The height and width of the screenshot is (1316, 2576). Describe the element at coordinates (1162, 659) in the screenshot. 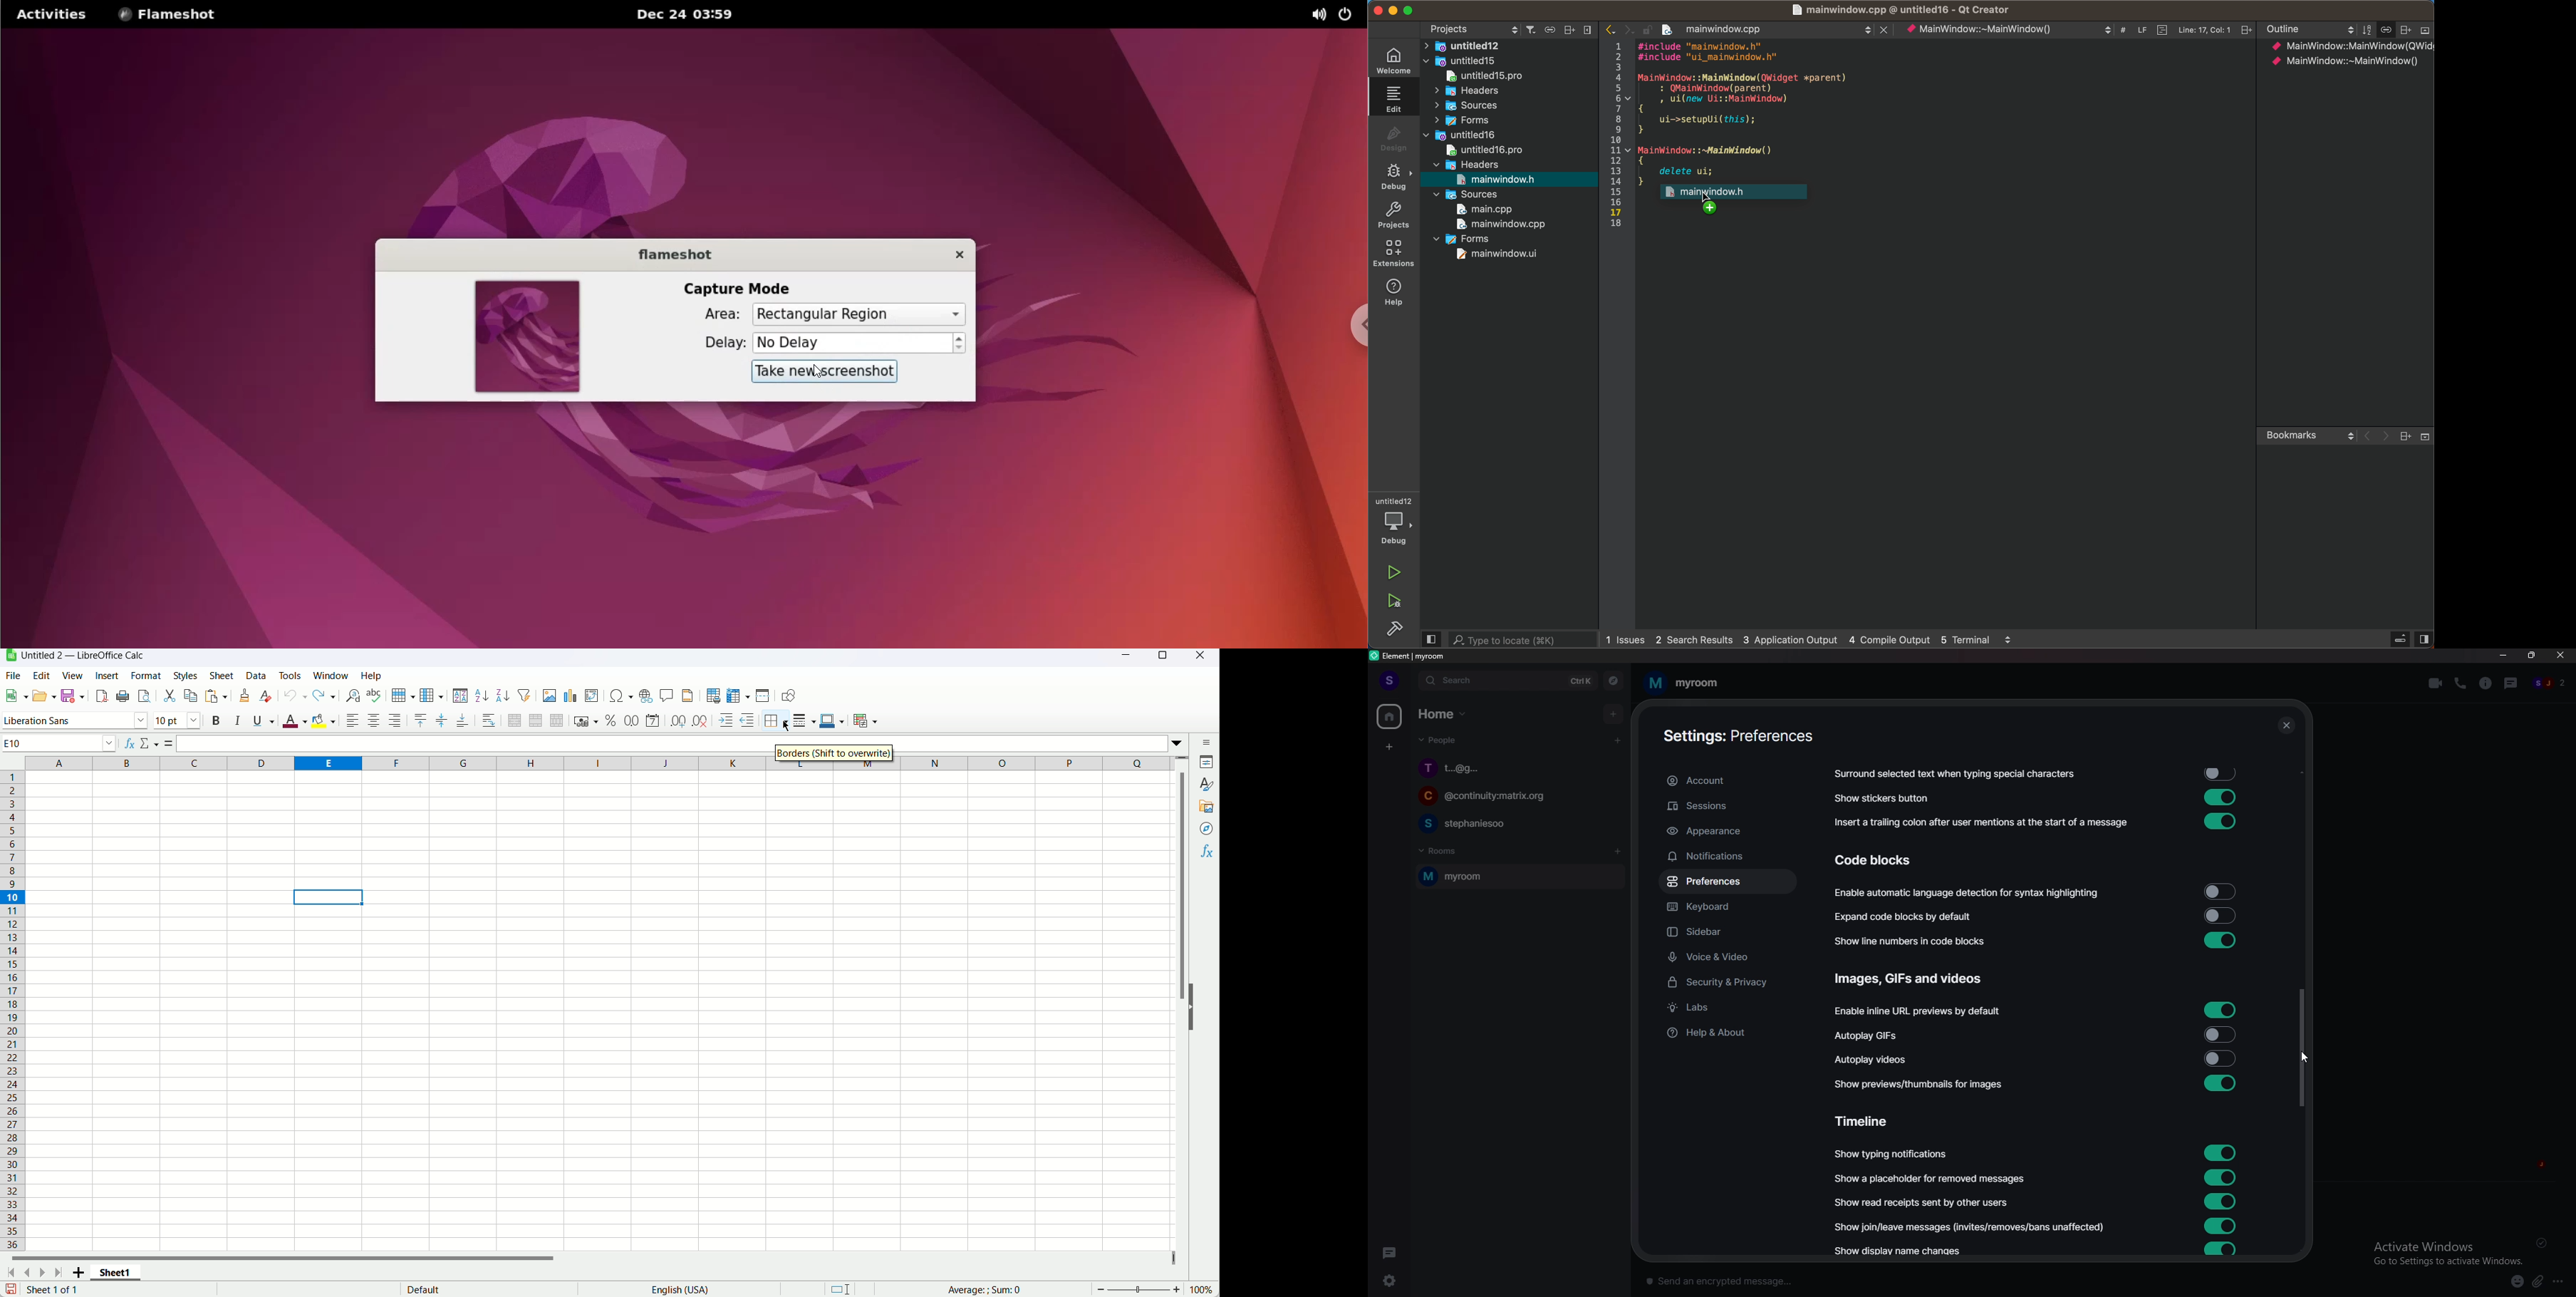

I see `Maximize` at that location.